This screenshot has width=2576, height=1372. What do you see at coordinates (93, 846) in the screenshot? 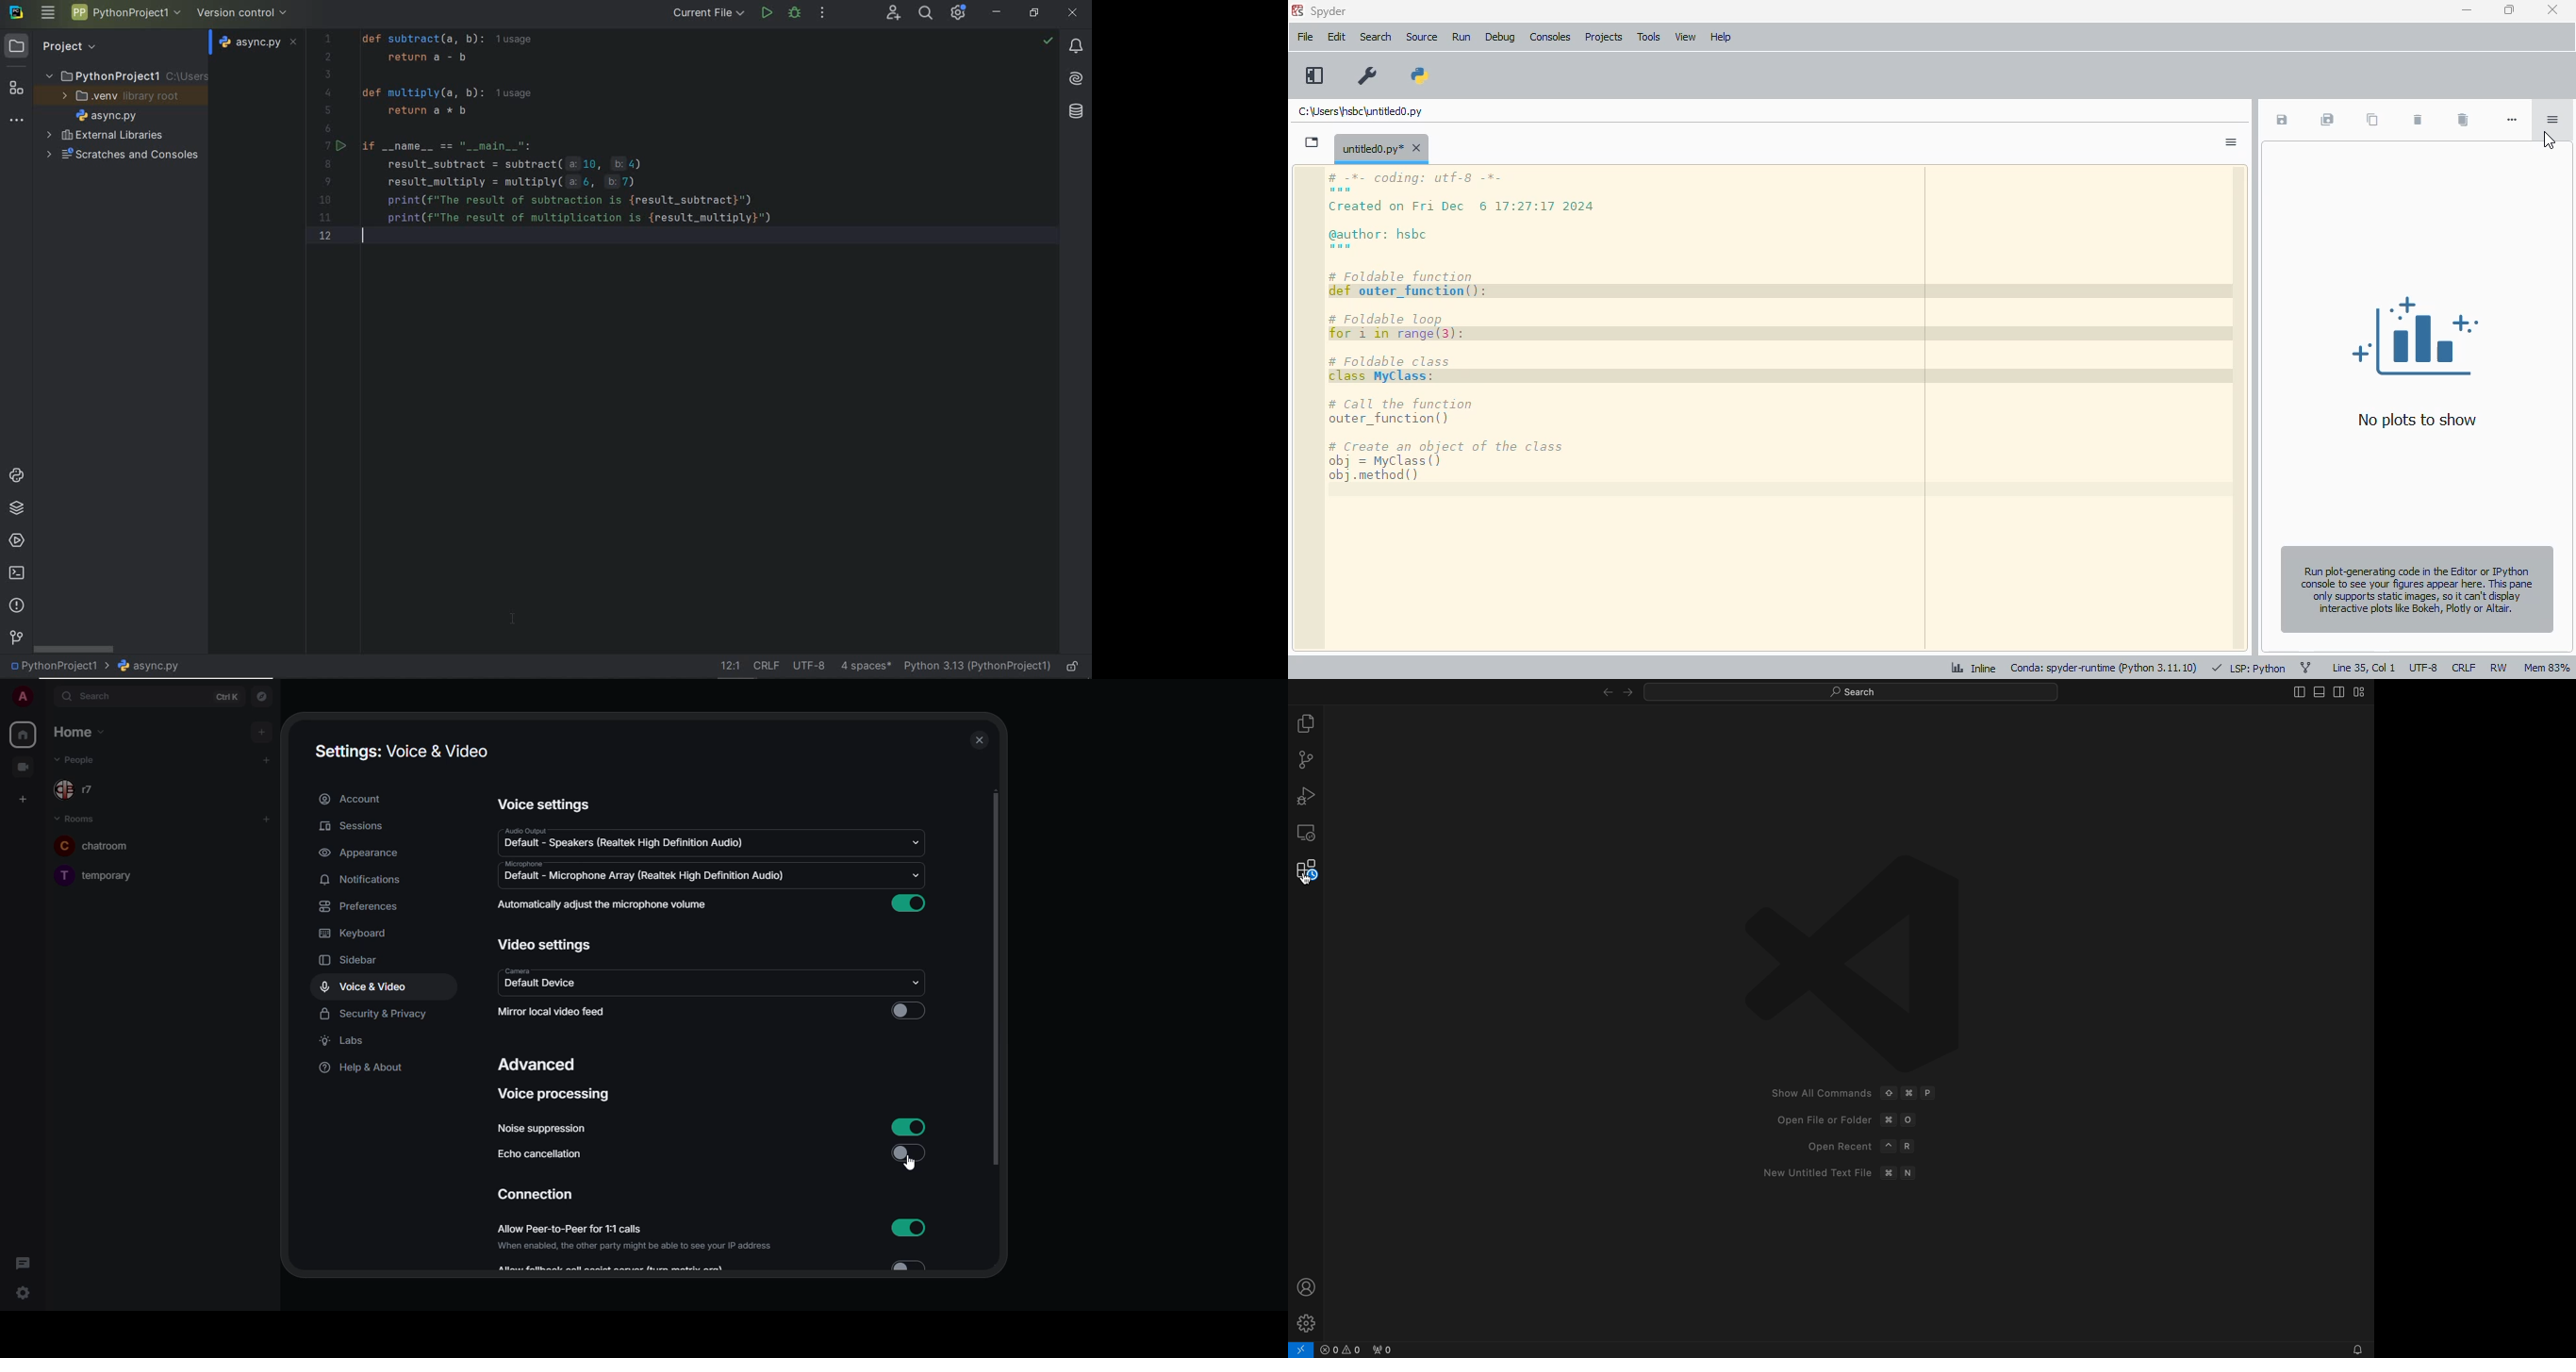
I see `room` at bounding box center [93, 846].